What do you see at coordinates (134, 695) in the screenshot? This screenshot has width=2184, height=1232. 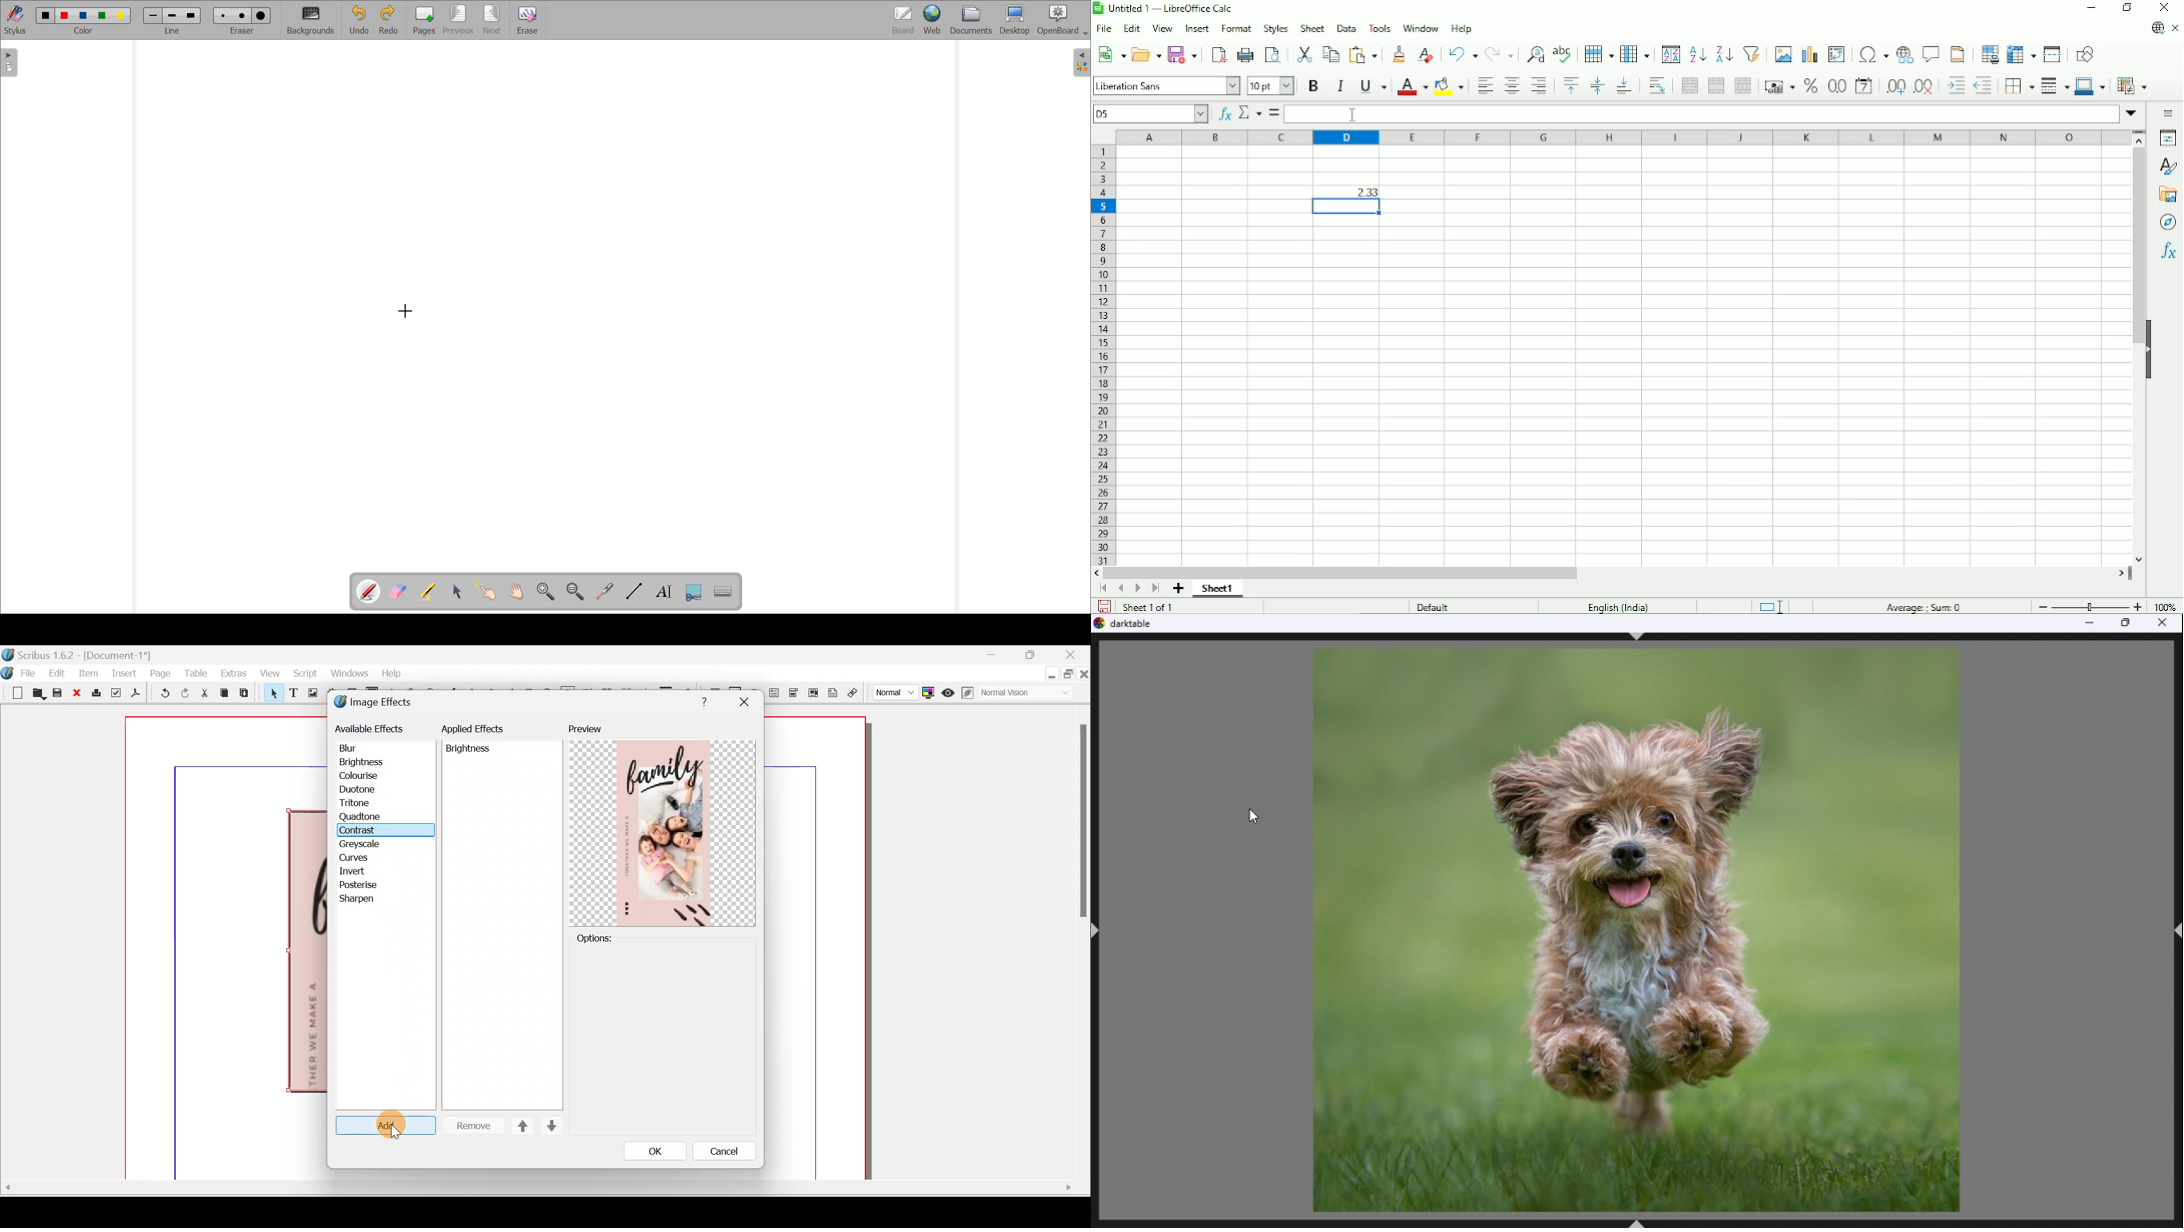 I see `Save as PDF` at bounding box center [134, 695].